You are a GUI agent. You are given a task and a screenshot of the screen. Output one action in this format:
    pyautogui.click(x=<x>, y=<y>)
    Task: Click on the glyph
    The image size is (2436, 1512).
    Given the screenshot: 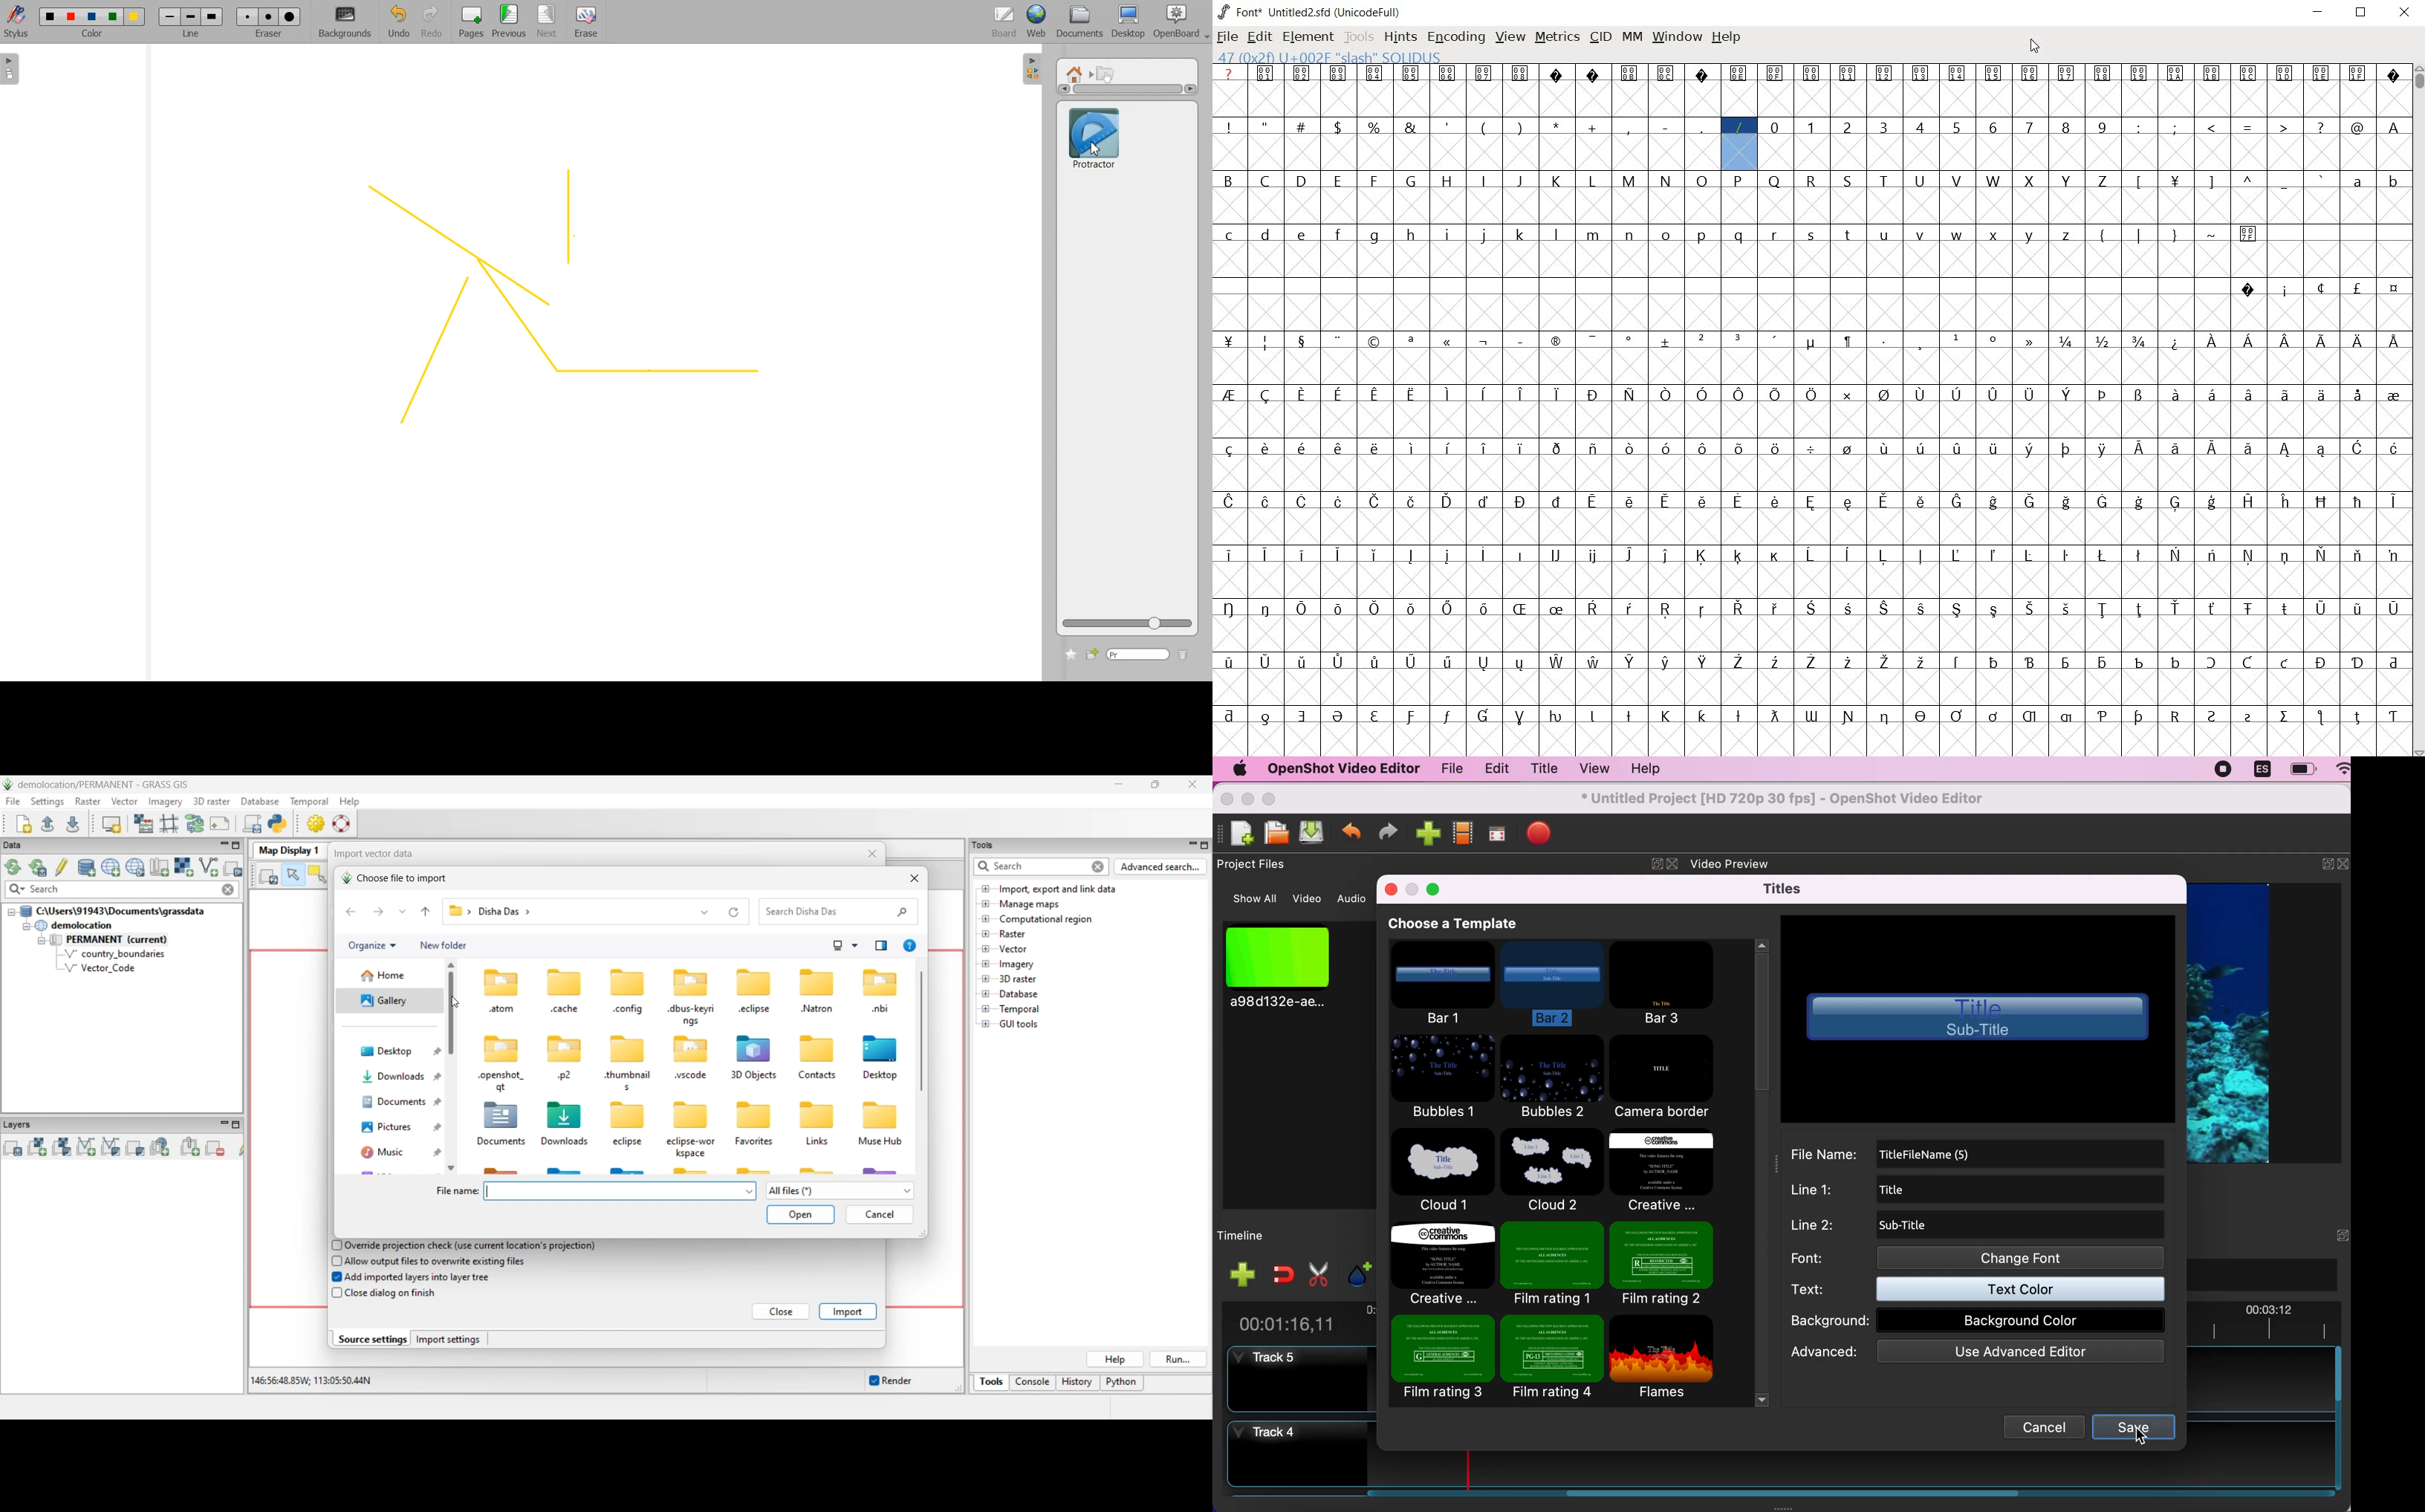 What is the action you would take?
    pyautogui.click(x=1265, y=554)
    